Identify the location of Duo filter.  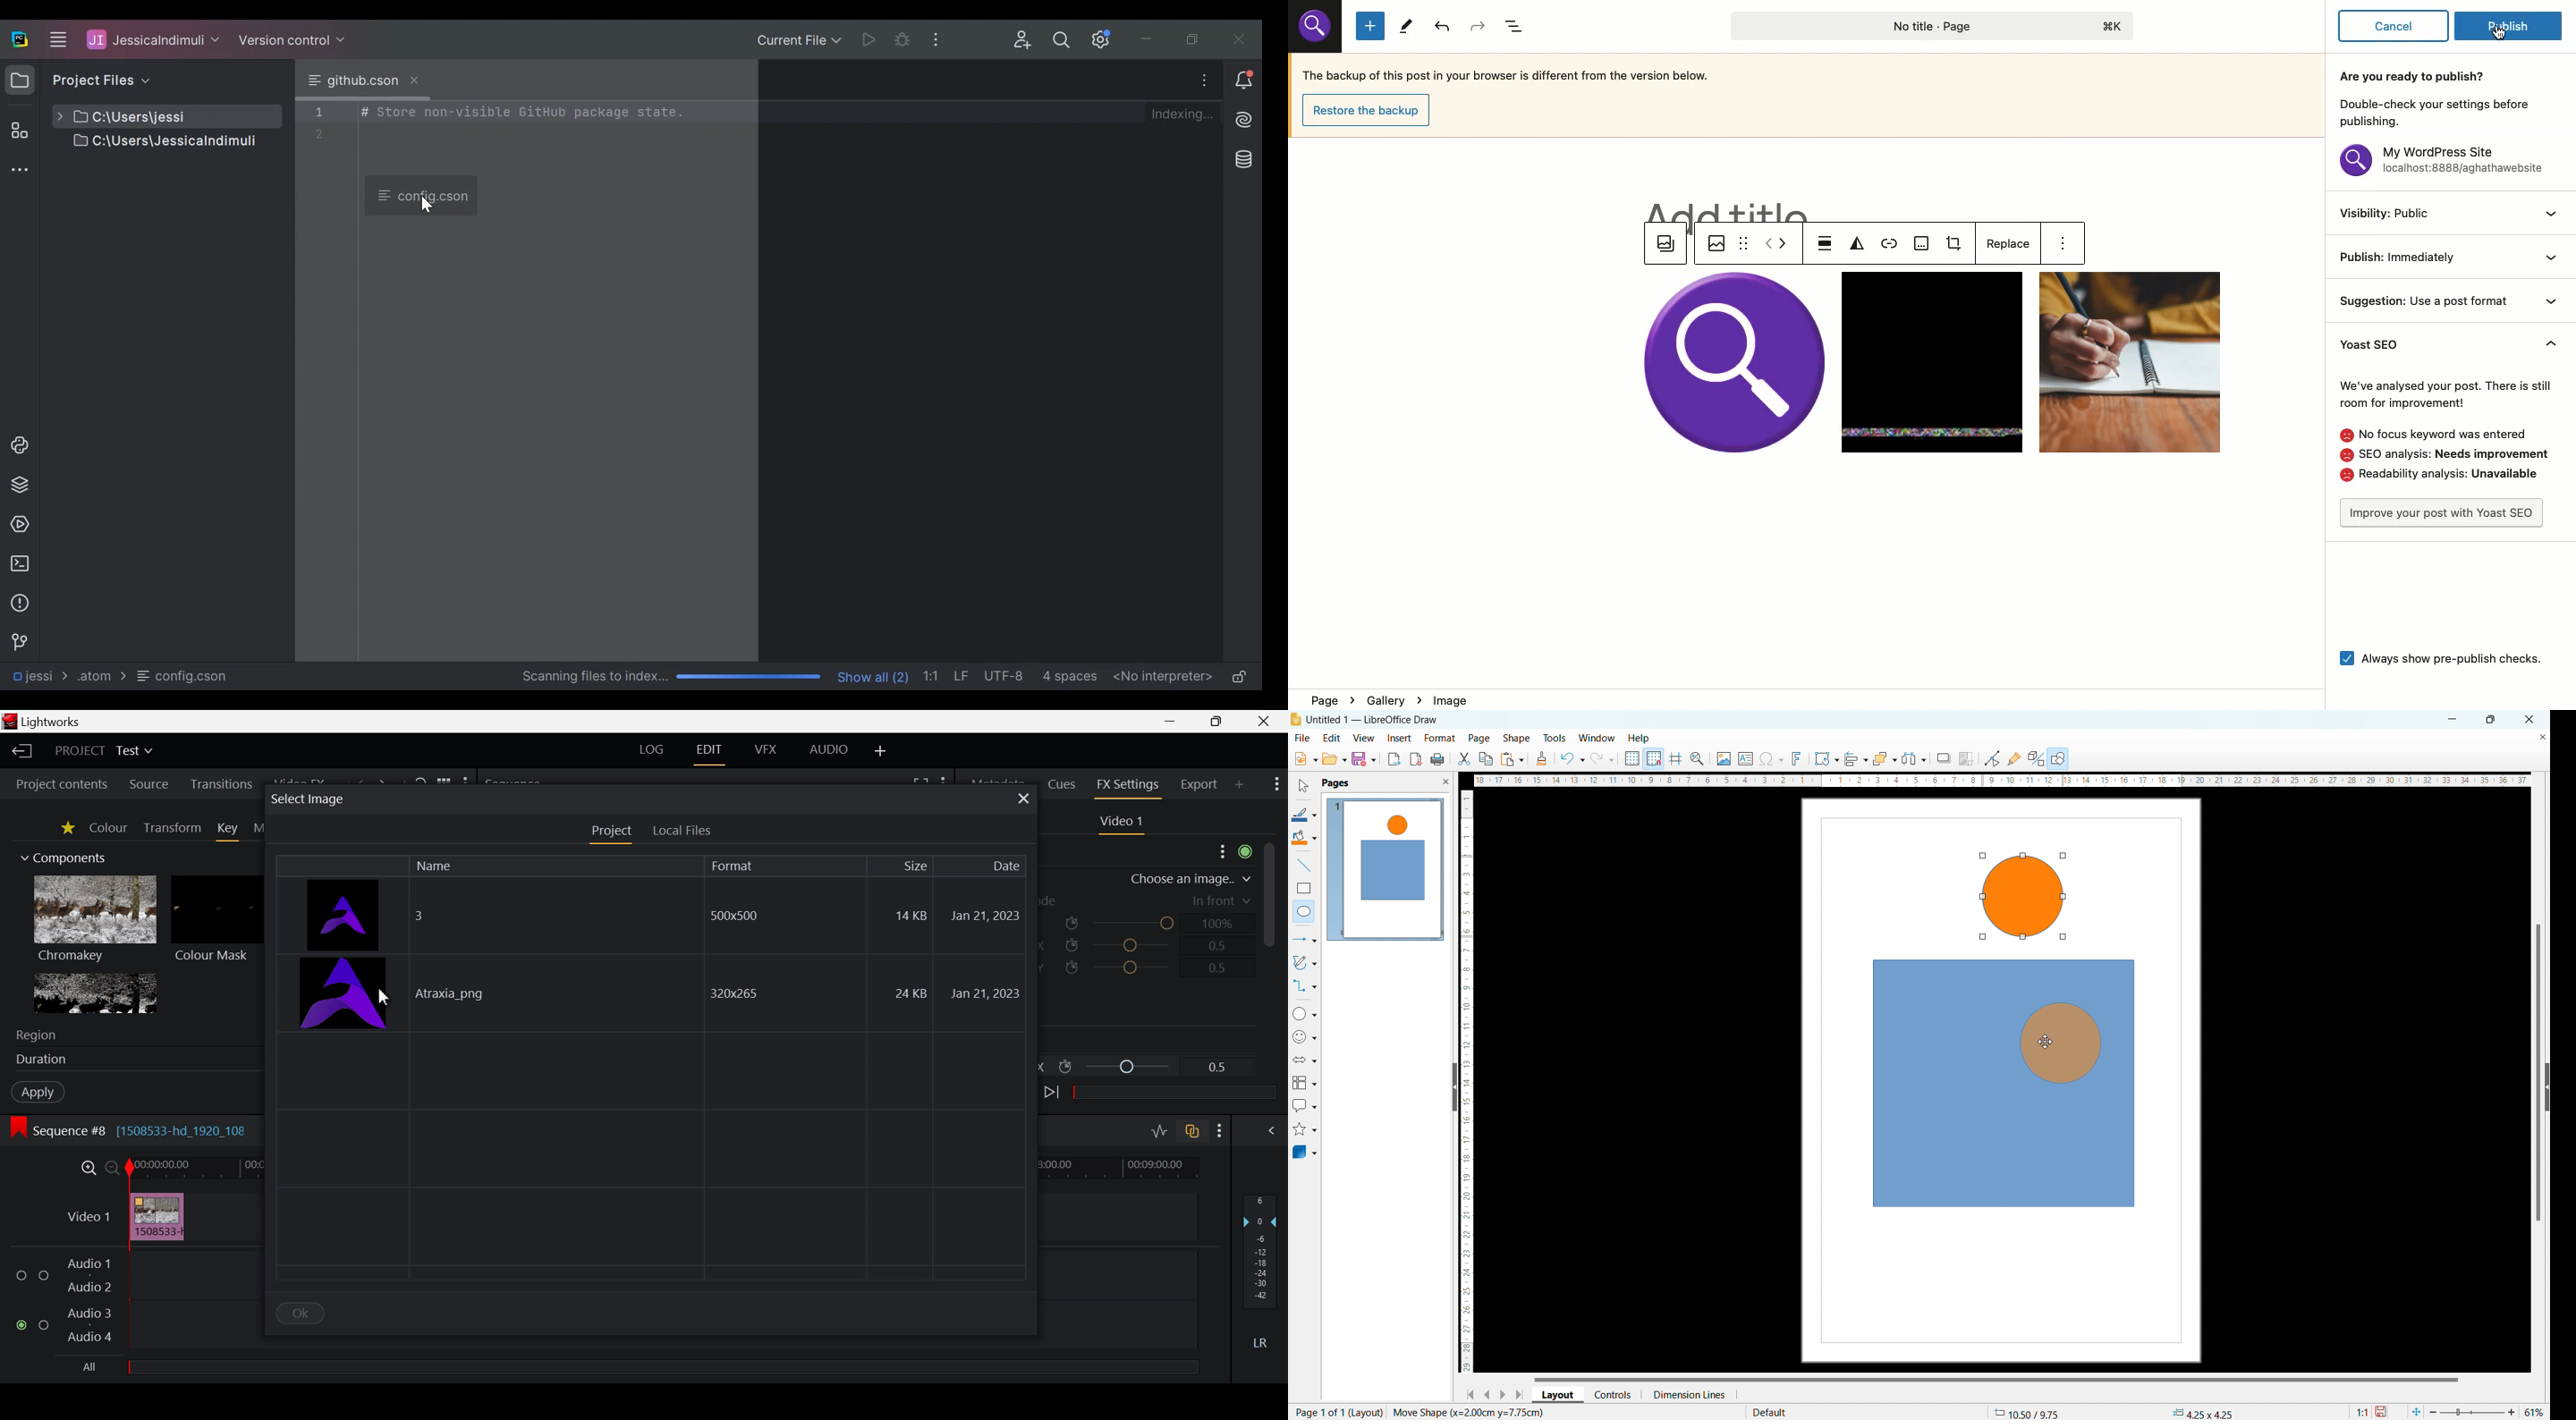
(1857, 245).